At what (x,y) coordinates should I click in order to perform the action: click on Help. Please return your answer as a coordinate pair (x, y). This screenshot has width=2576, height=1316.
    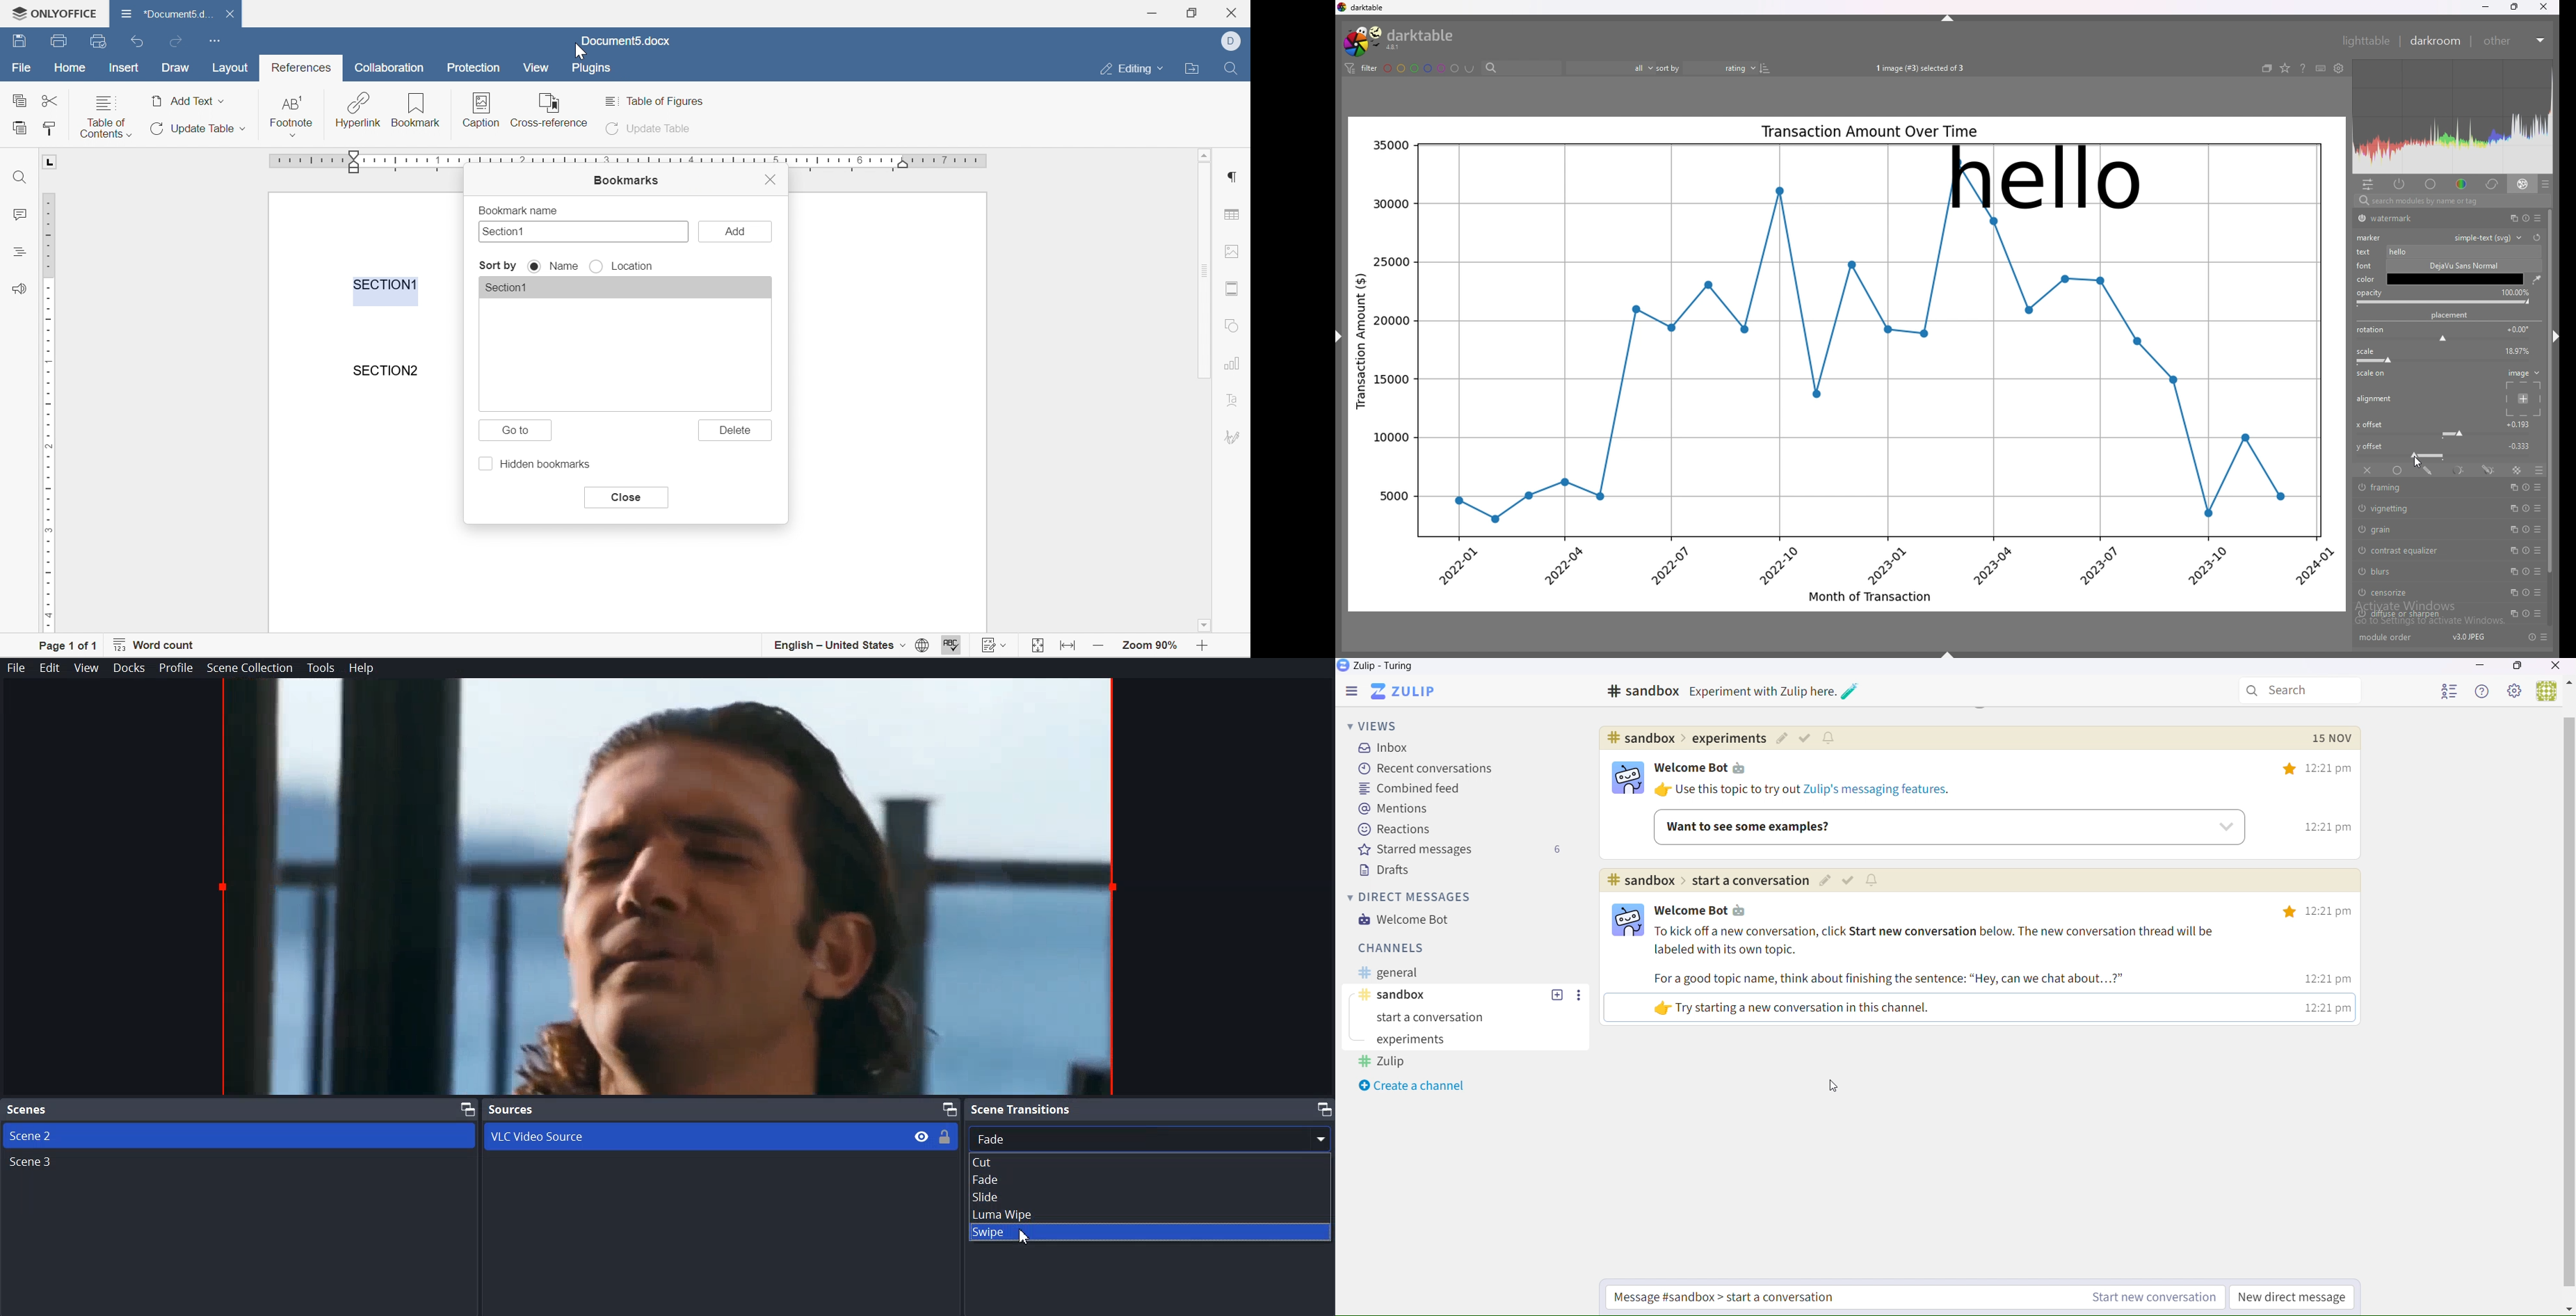
    Looking at the image, I should click on (2484, 692).